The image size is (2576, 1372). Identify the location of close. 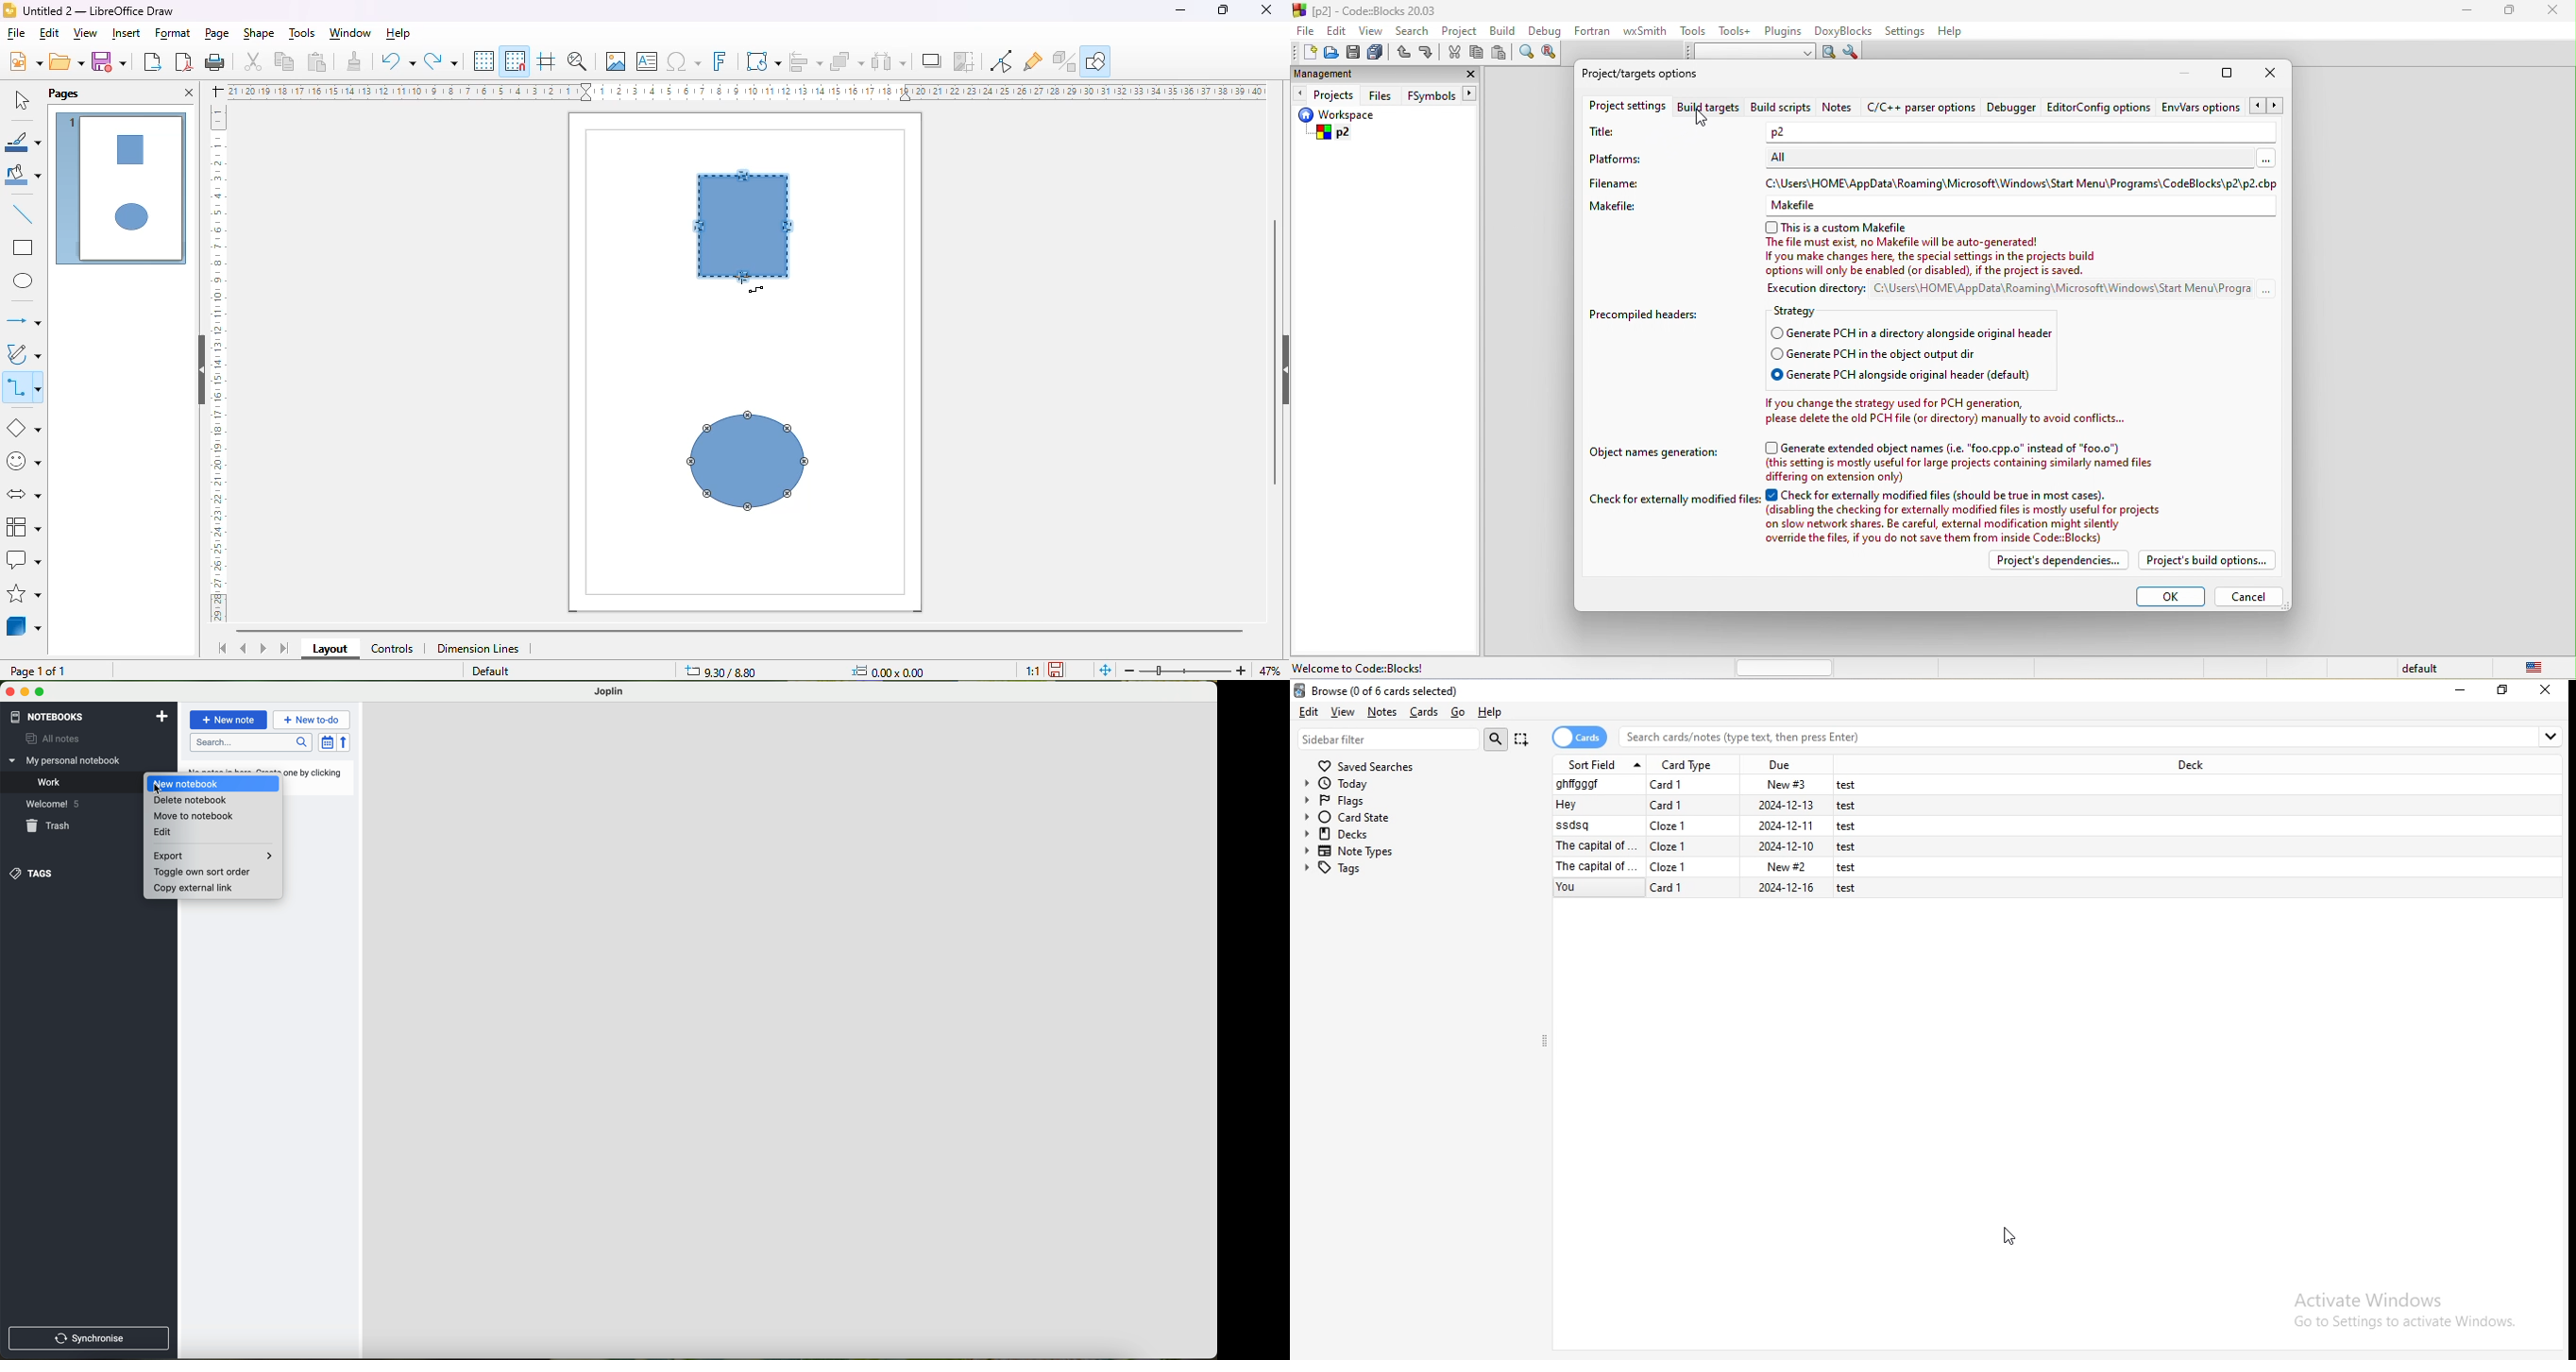
(2273, 75).